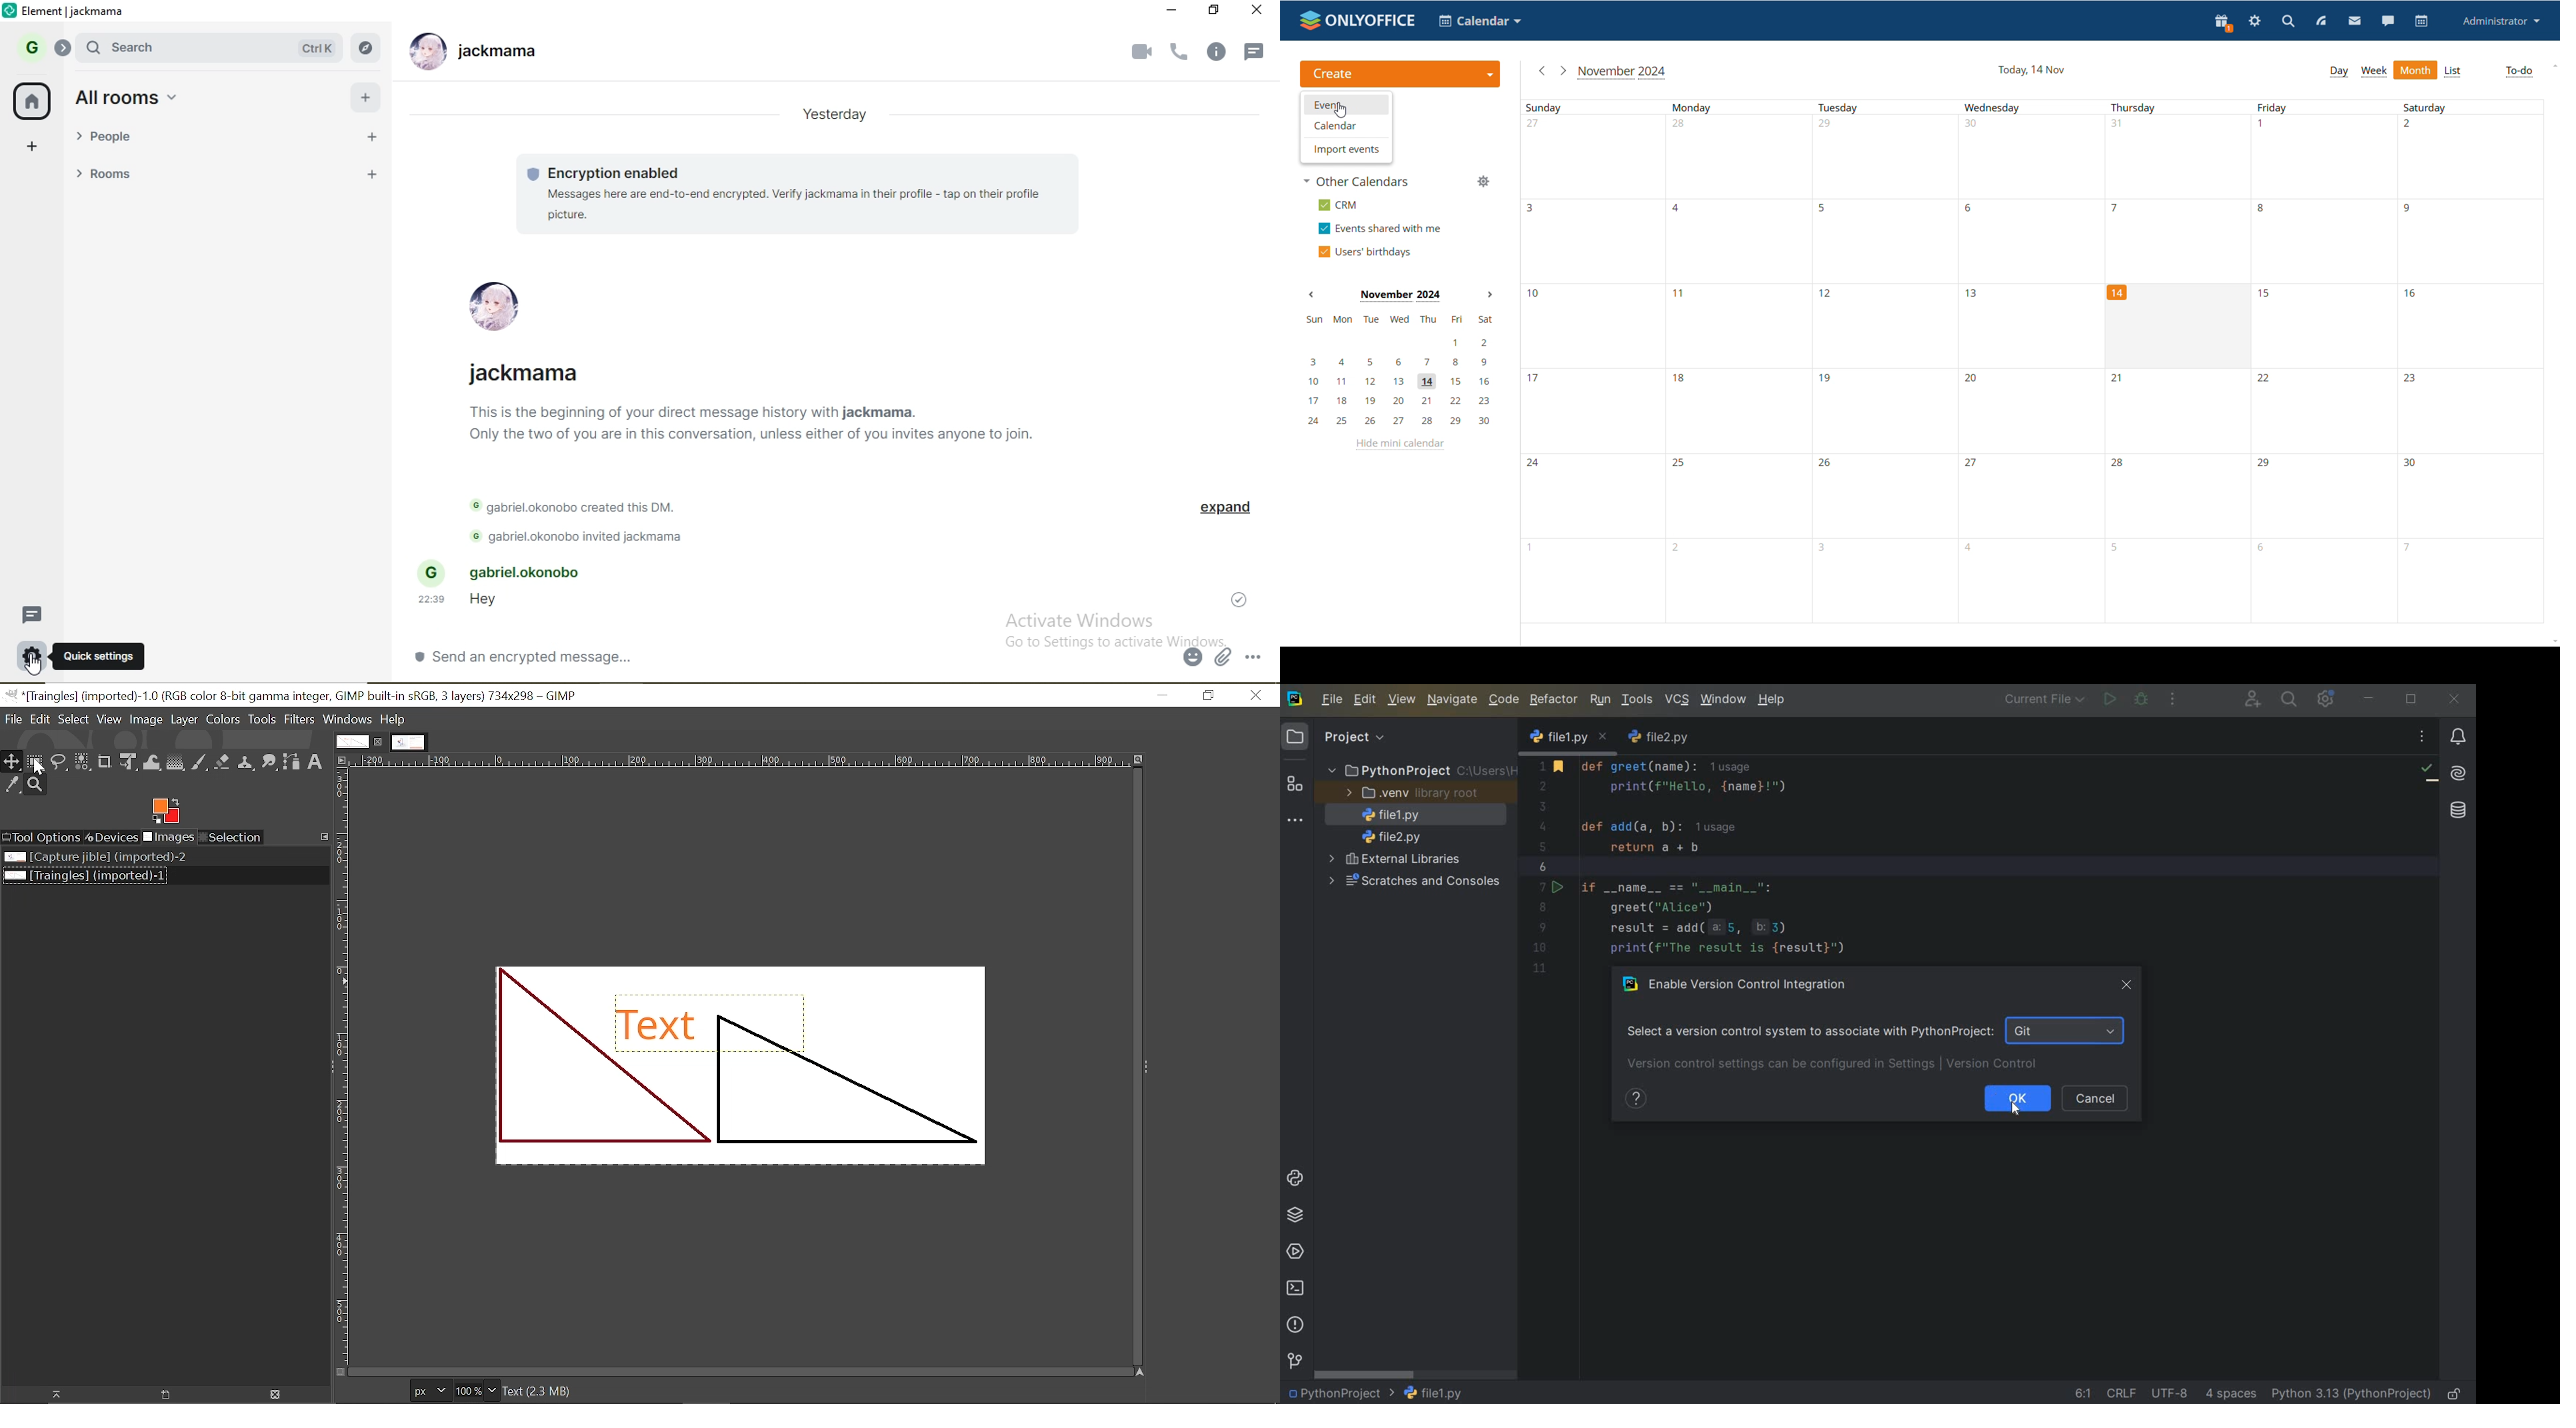 This screenshot has height=1428, width=2576. What do you see at coordinates (64, 51) in the screenshot?
I see `collapse` at bounding box center [64, 51].